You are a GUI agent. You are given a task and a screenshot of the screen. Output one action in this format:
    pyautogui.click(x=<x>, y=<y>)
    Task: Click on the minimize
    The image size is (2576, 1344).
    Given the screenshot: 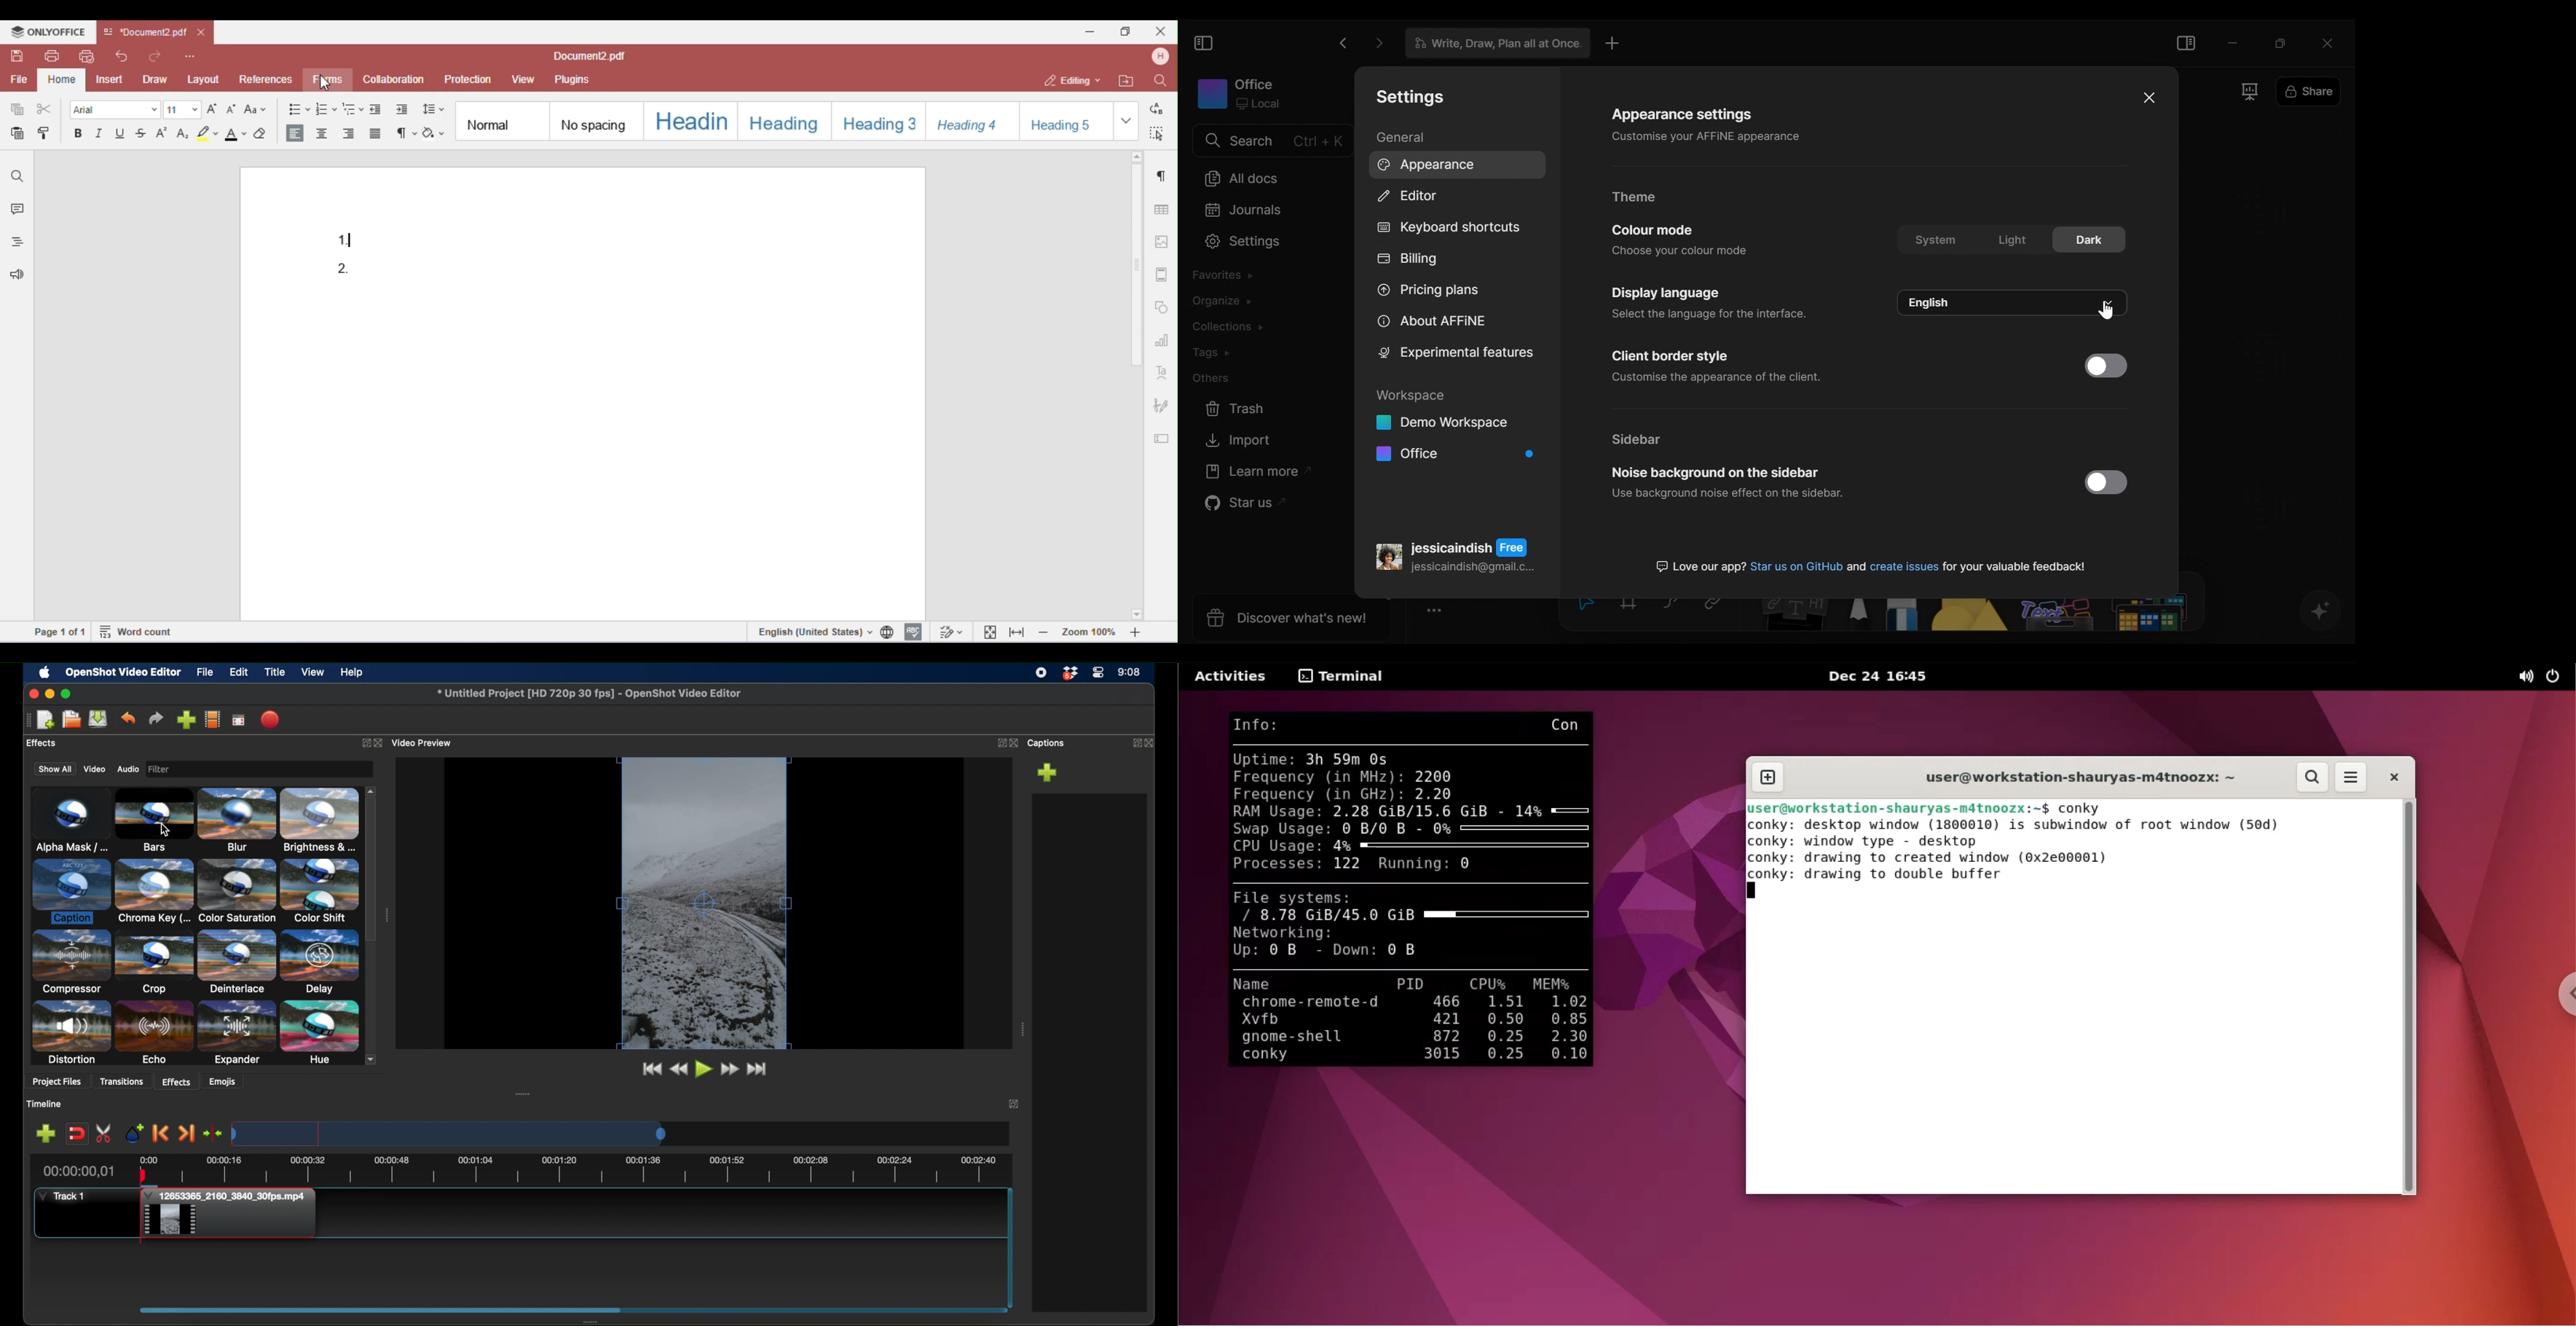 What is the action you would take?
    pyautogui.click(x=2234, y=42)
    